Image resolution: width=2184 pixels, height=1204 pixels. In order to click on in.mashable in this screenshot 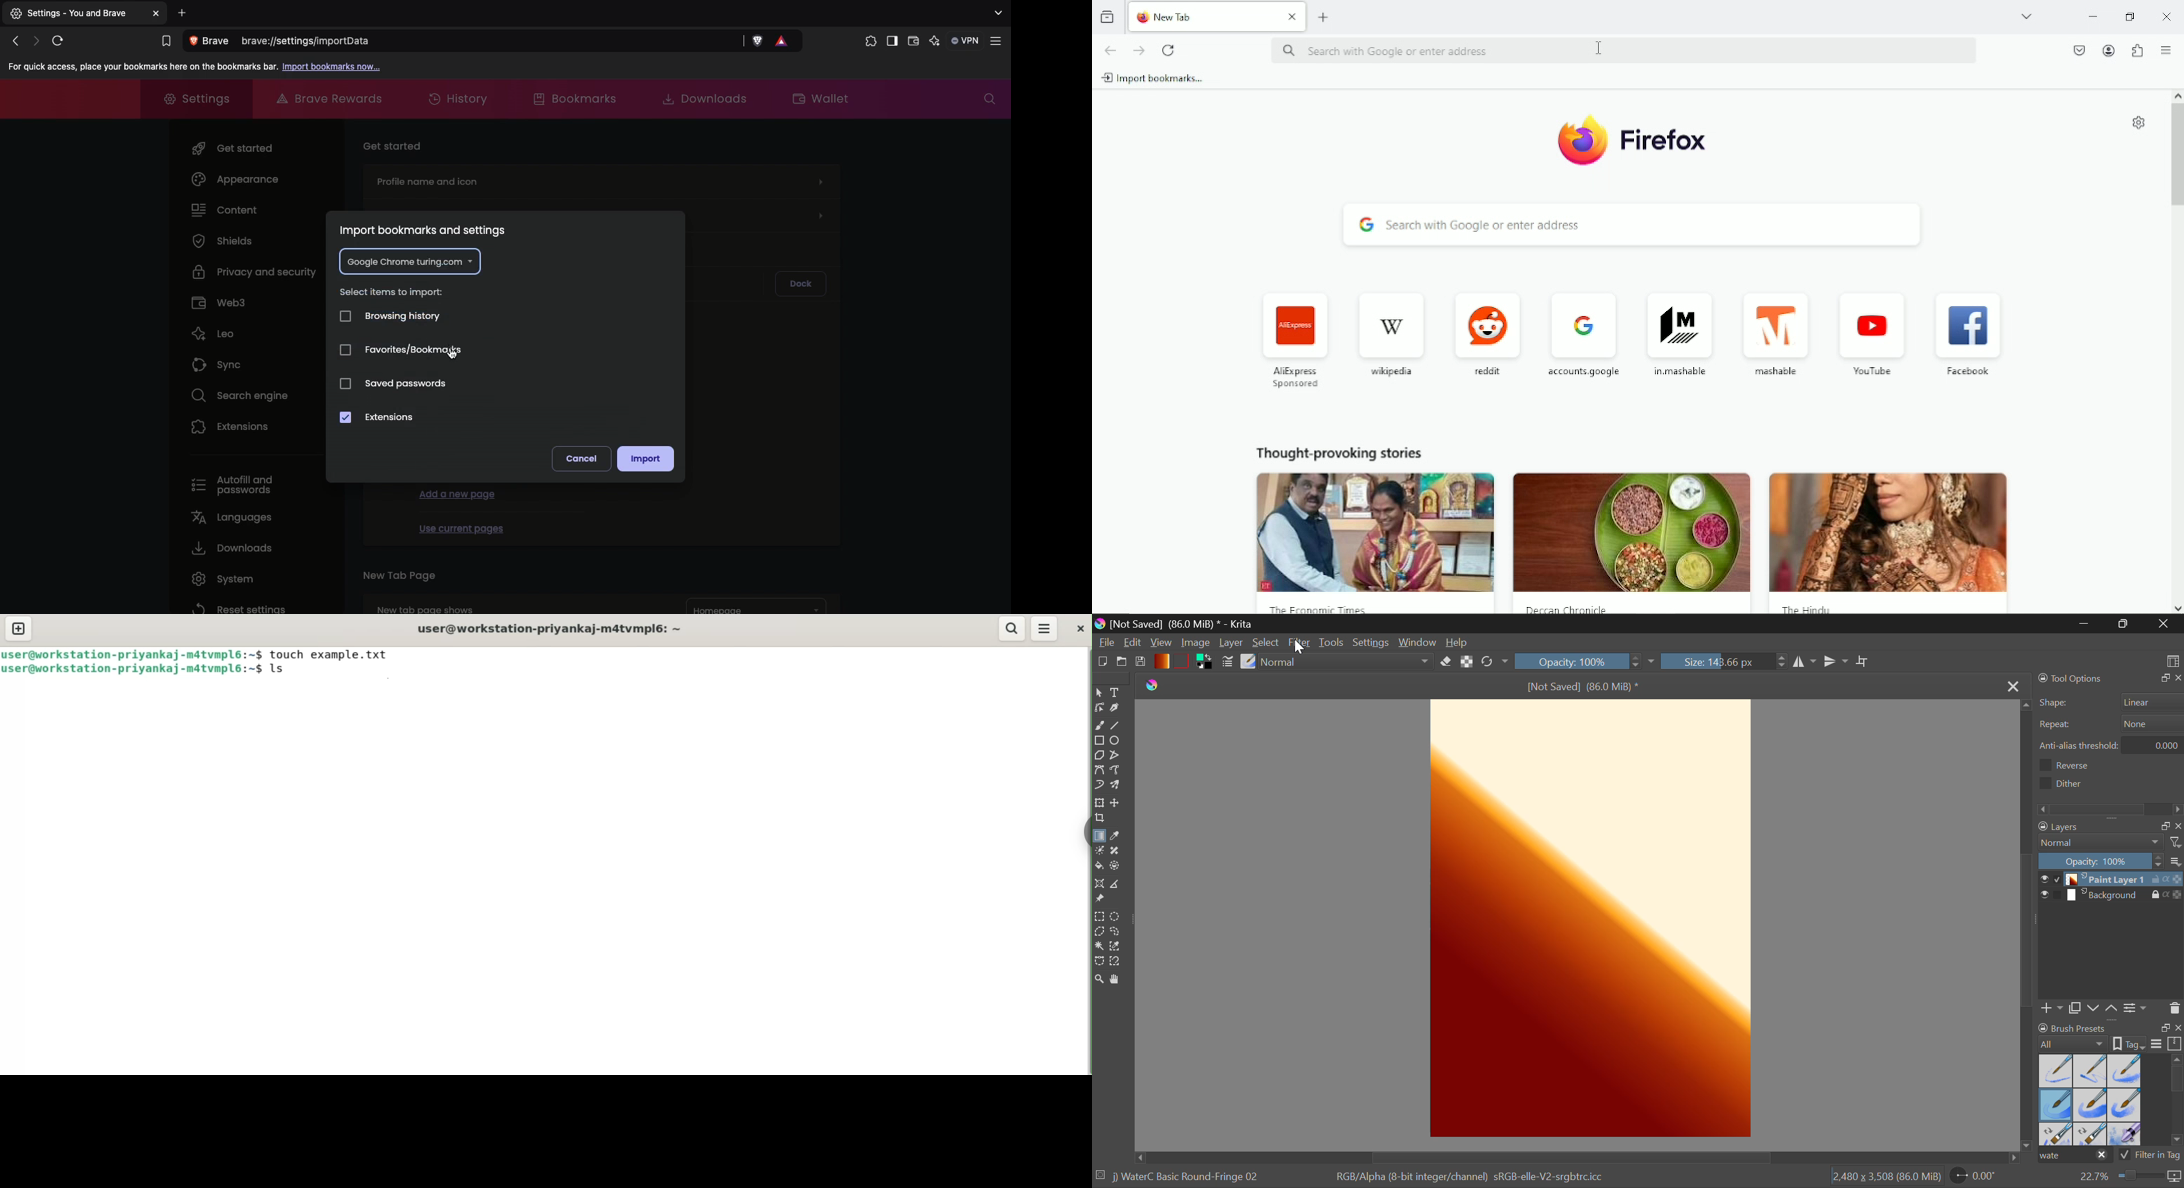, I will do `click(1682, 330)`.